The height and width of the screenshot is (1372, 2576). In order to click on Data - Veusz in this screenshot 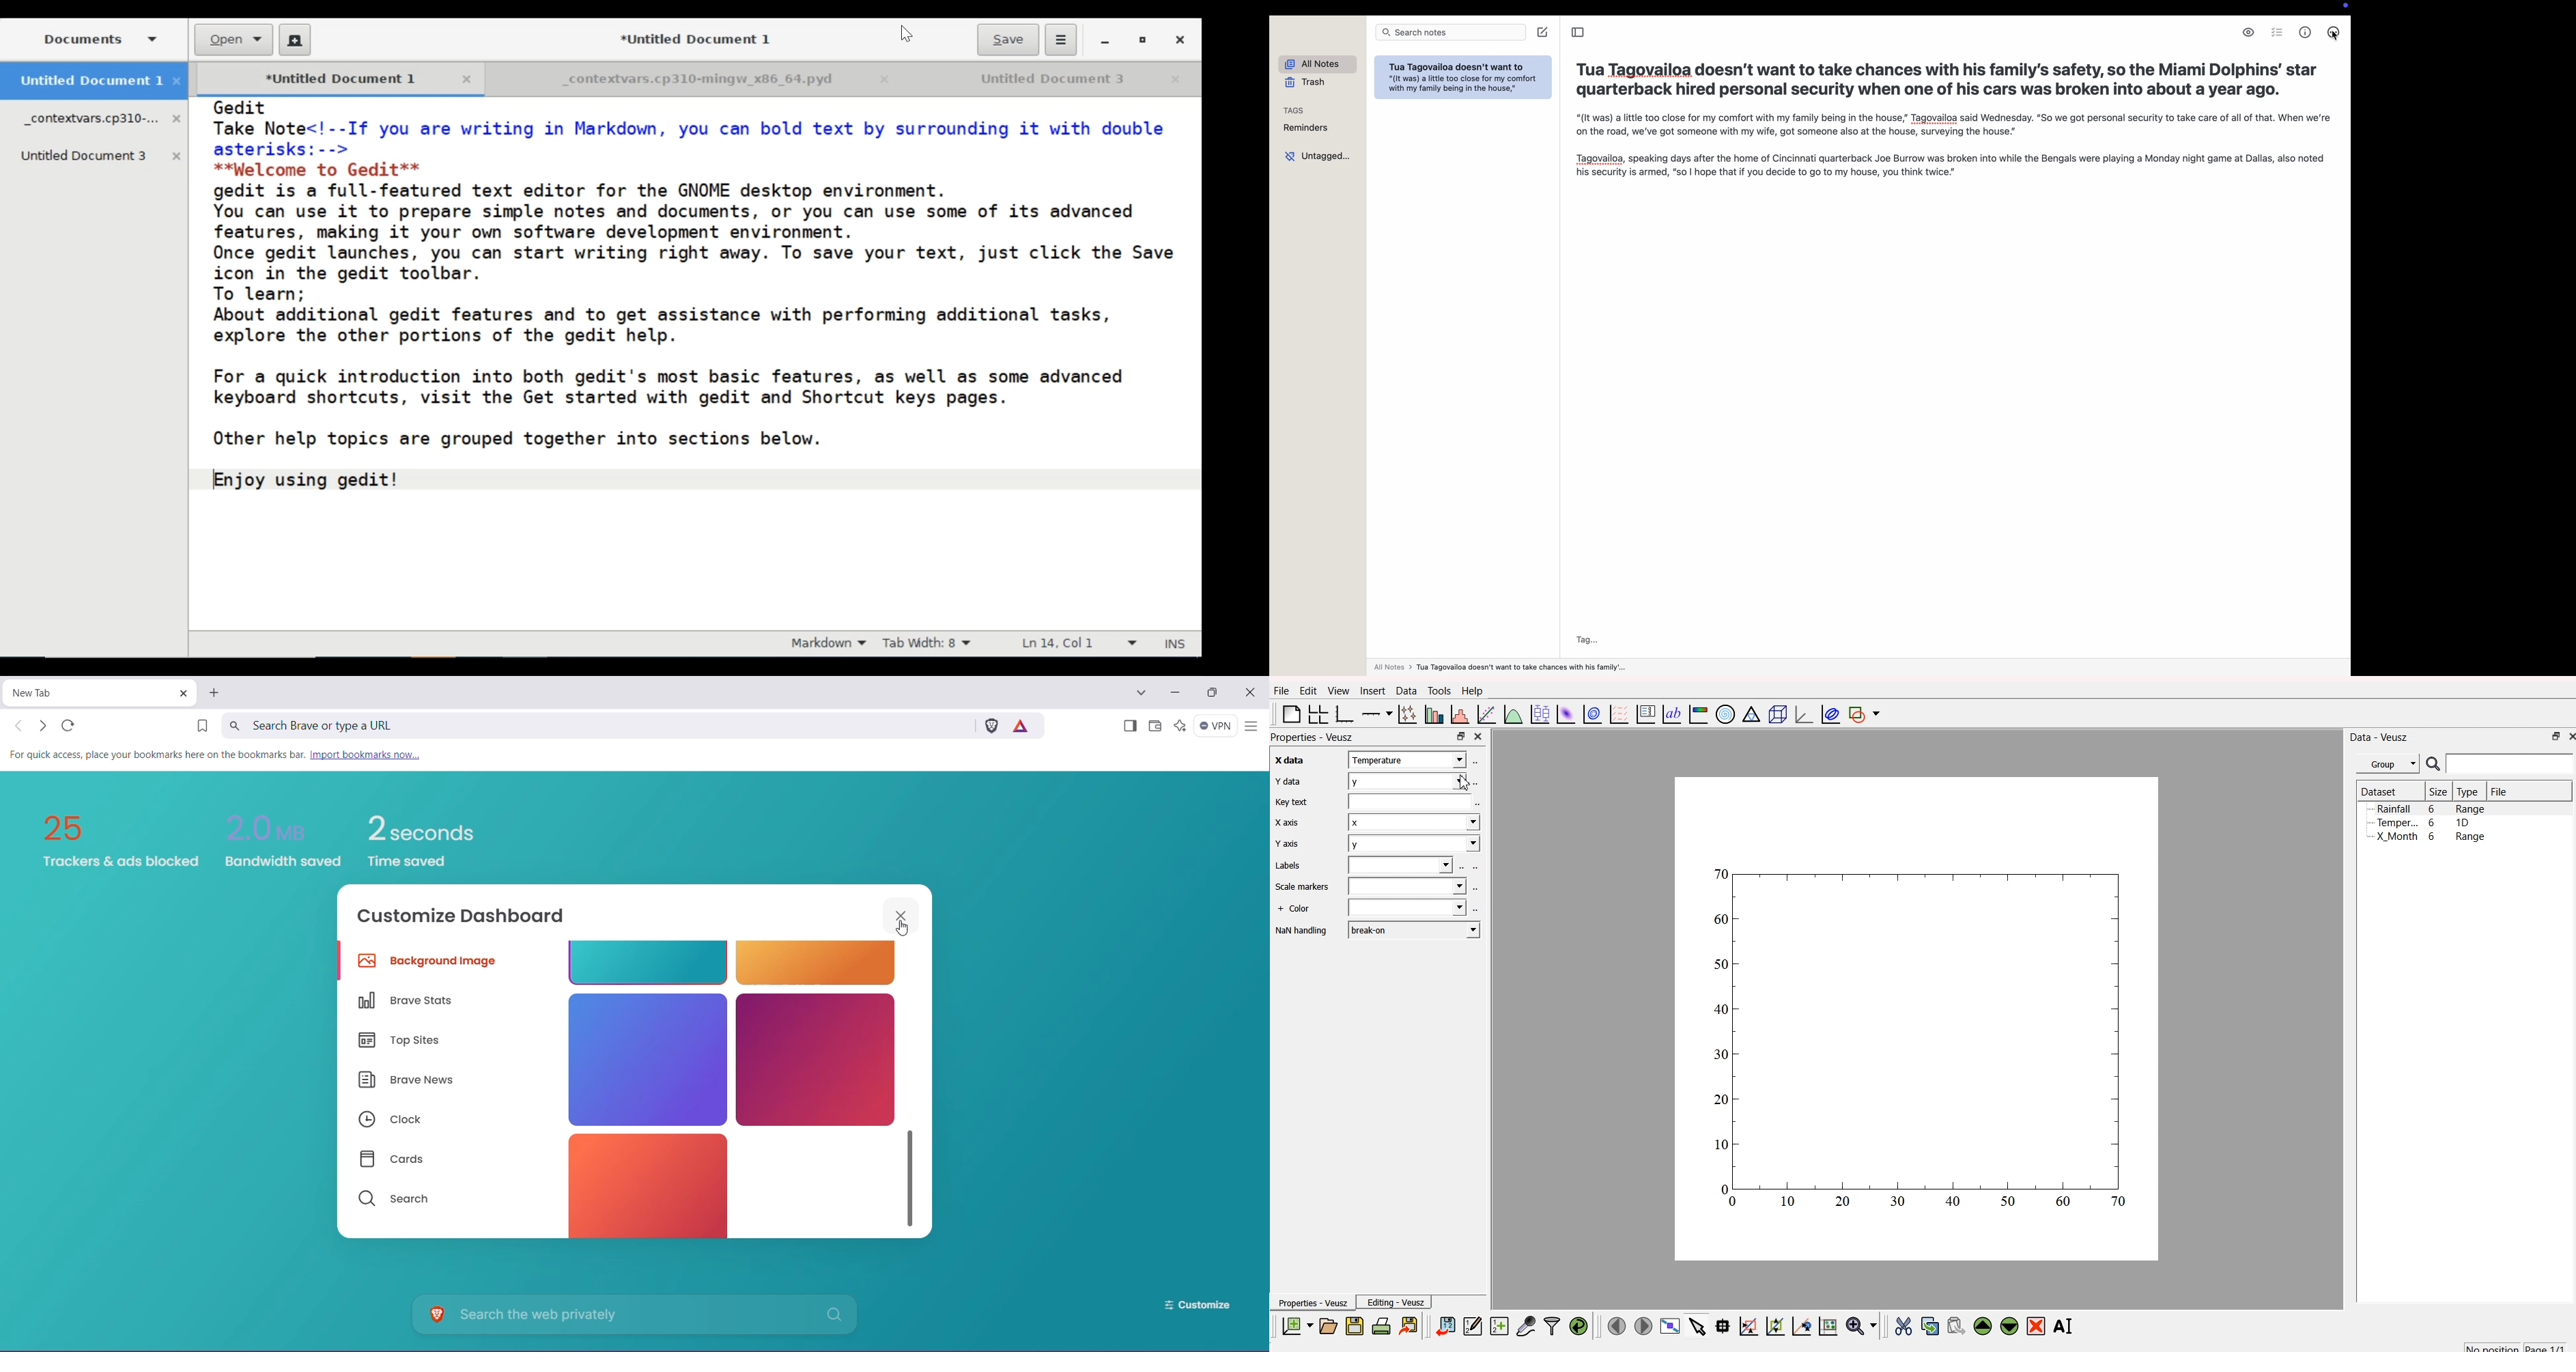, I will do `click(2380, 736)`.